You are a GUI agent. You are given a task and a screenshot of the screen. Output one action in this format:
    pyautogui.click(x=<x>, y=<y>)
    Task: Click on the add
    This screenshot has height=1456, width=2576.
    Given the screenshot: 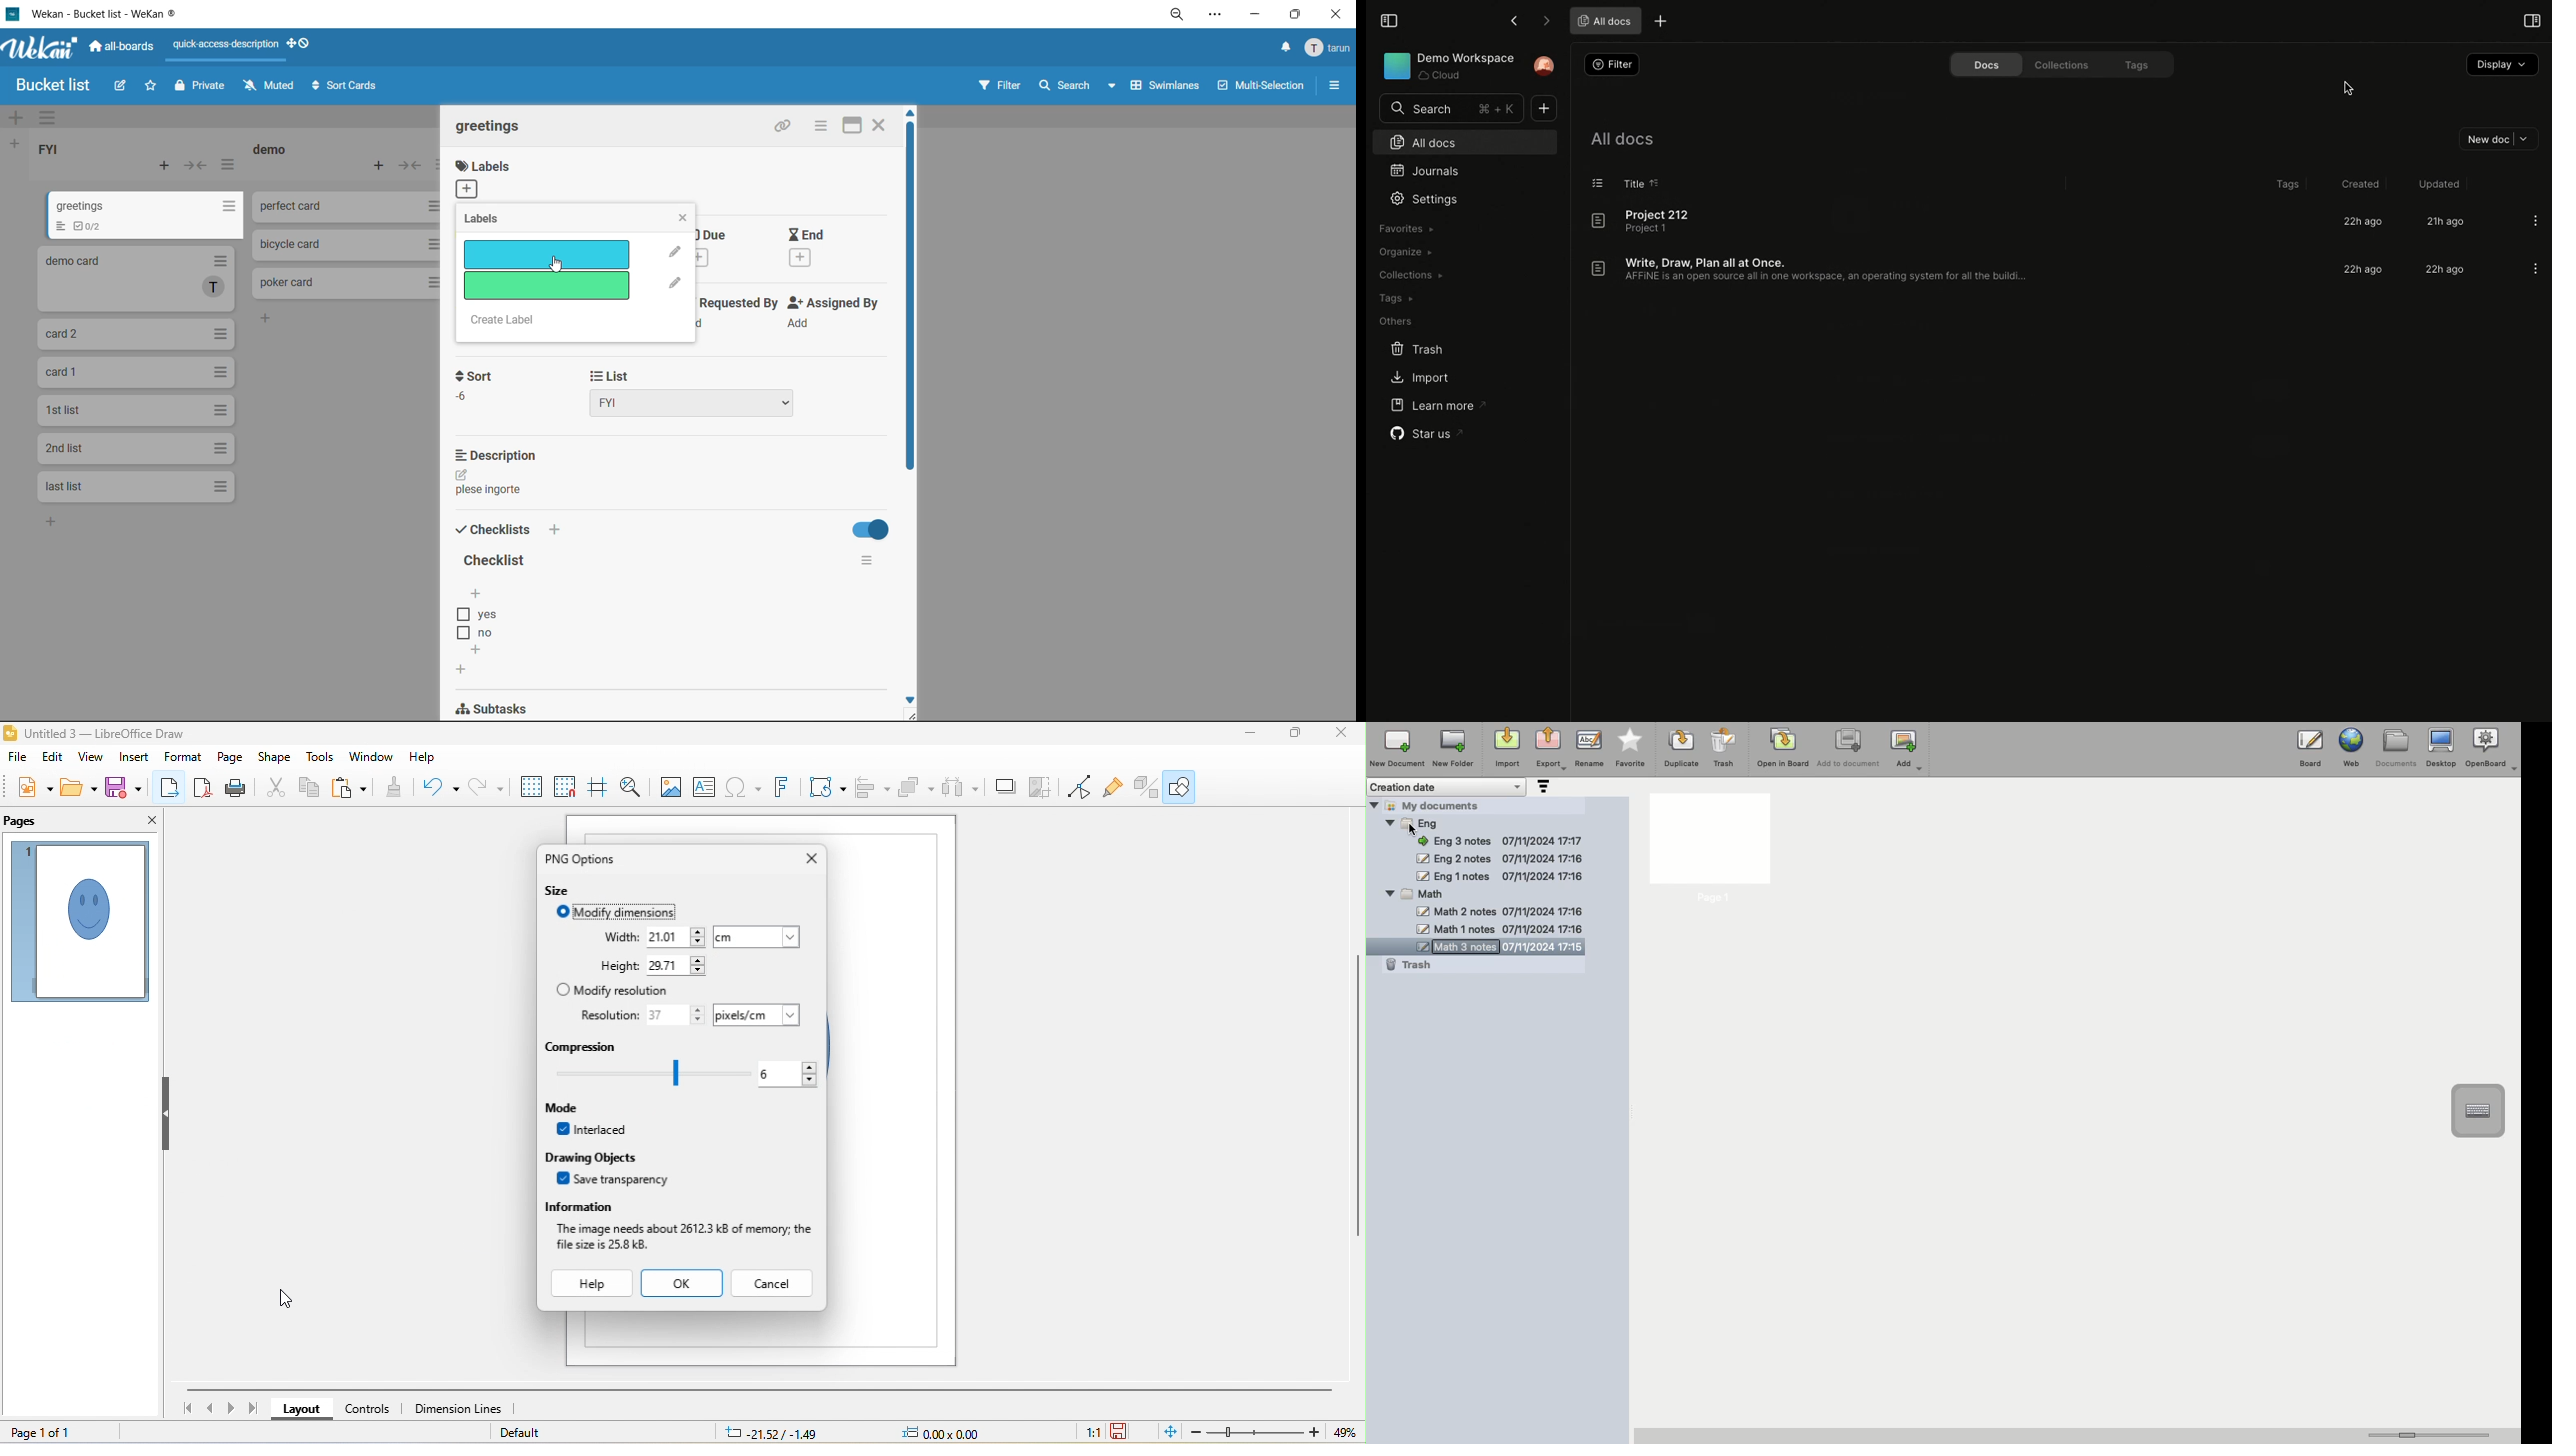 What is the action you would take?
    pyautogui.click(x=51, y=522)
    